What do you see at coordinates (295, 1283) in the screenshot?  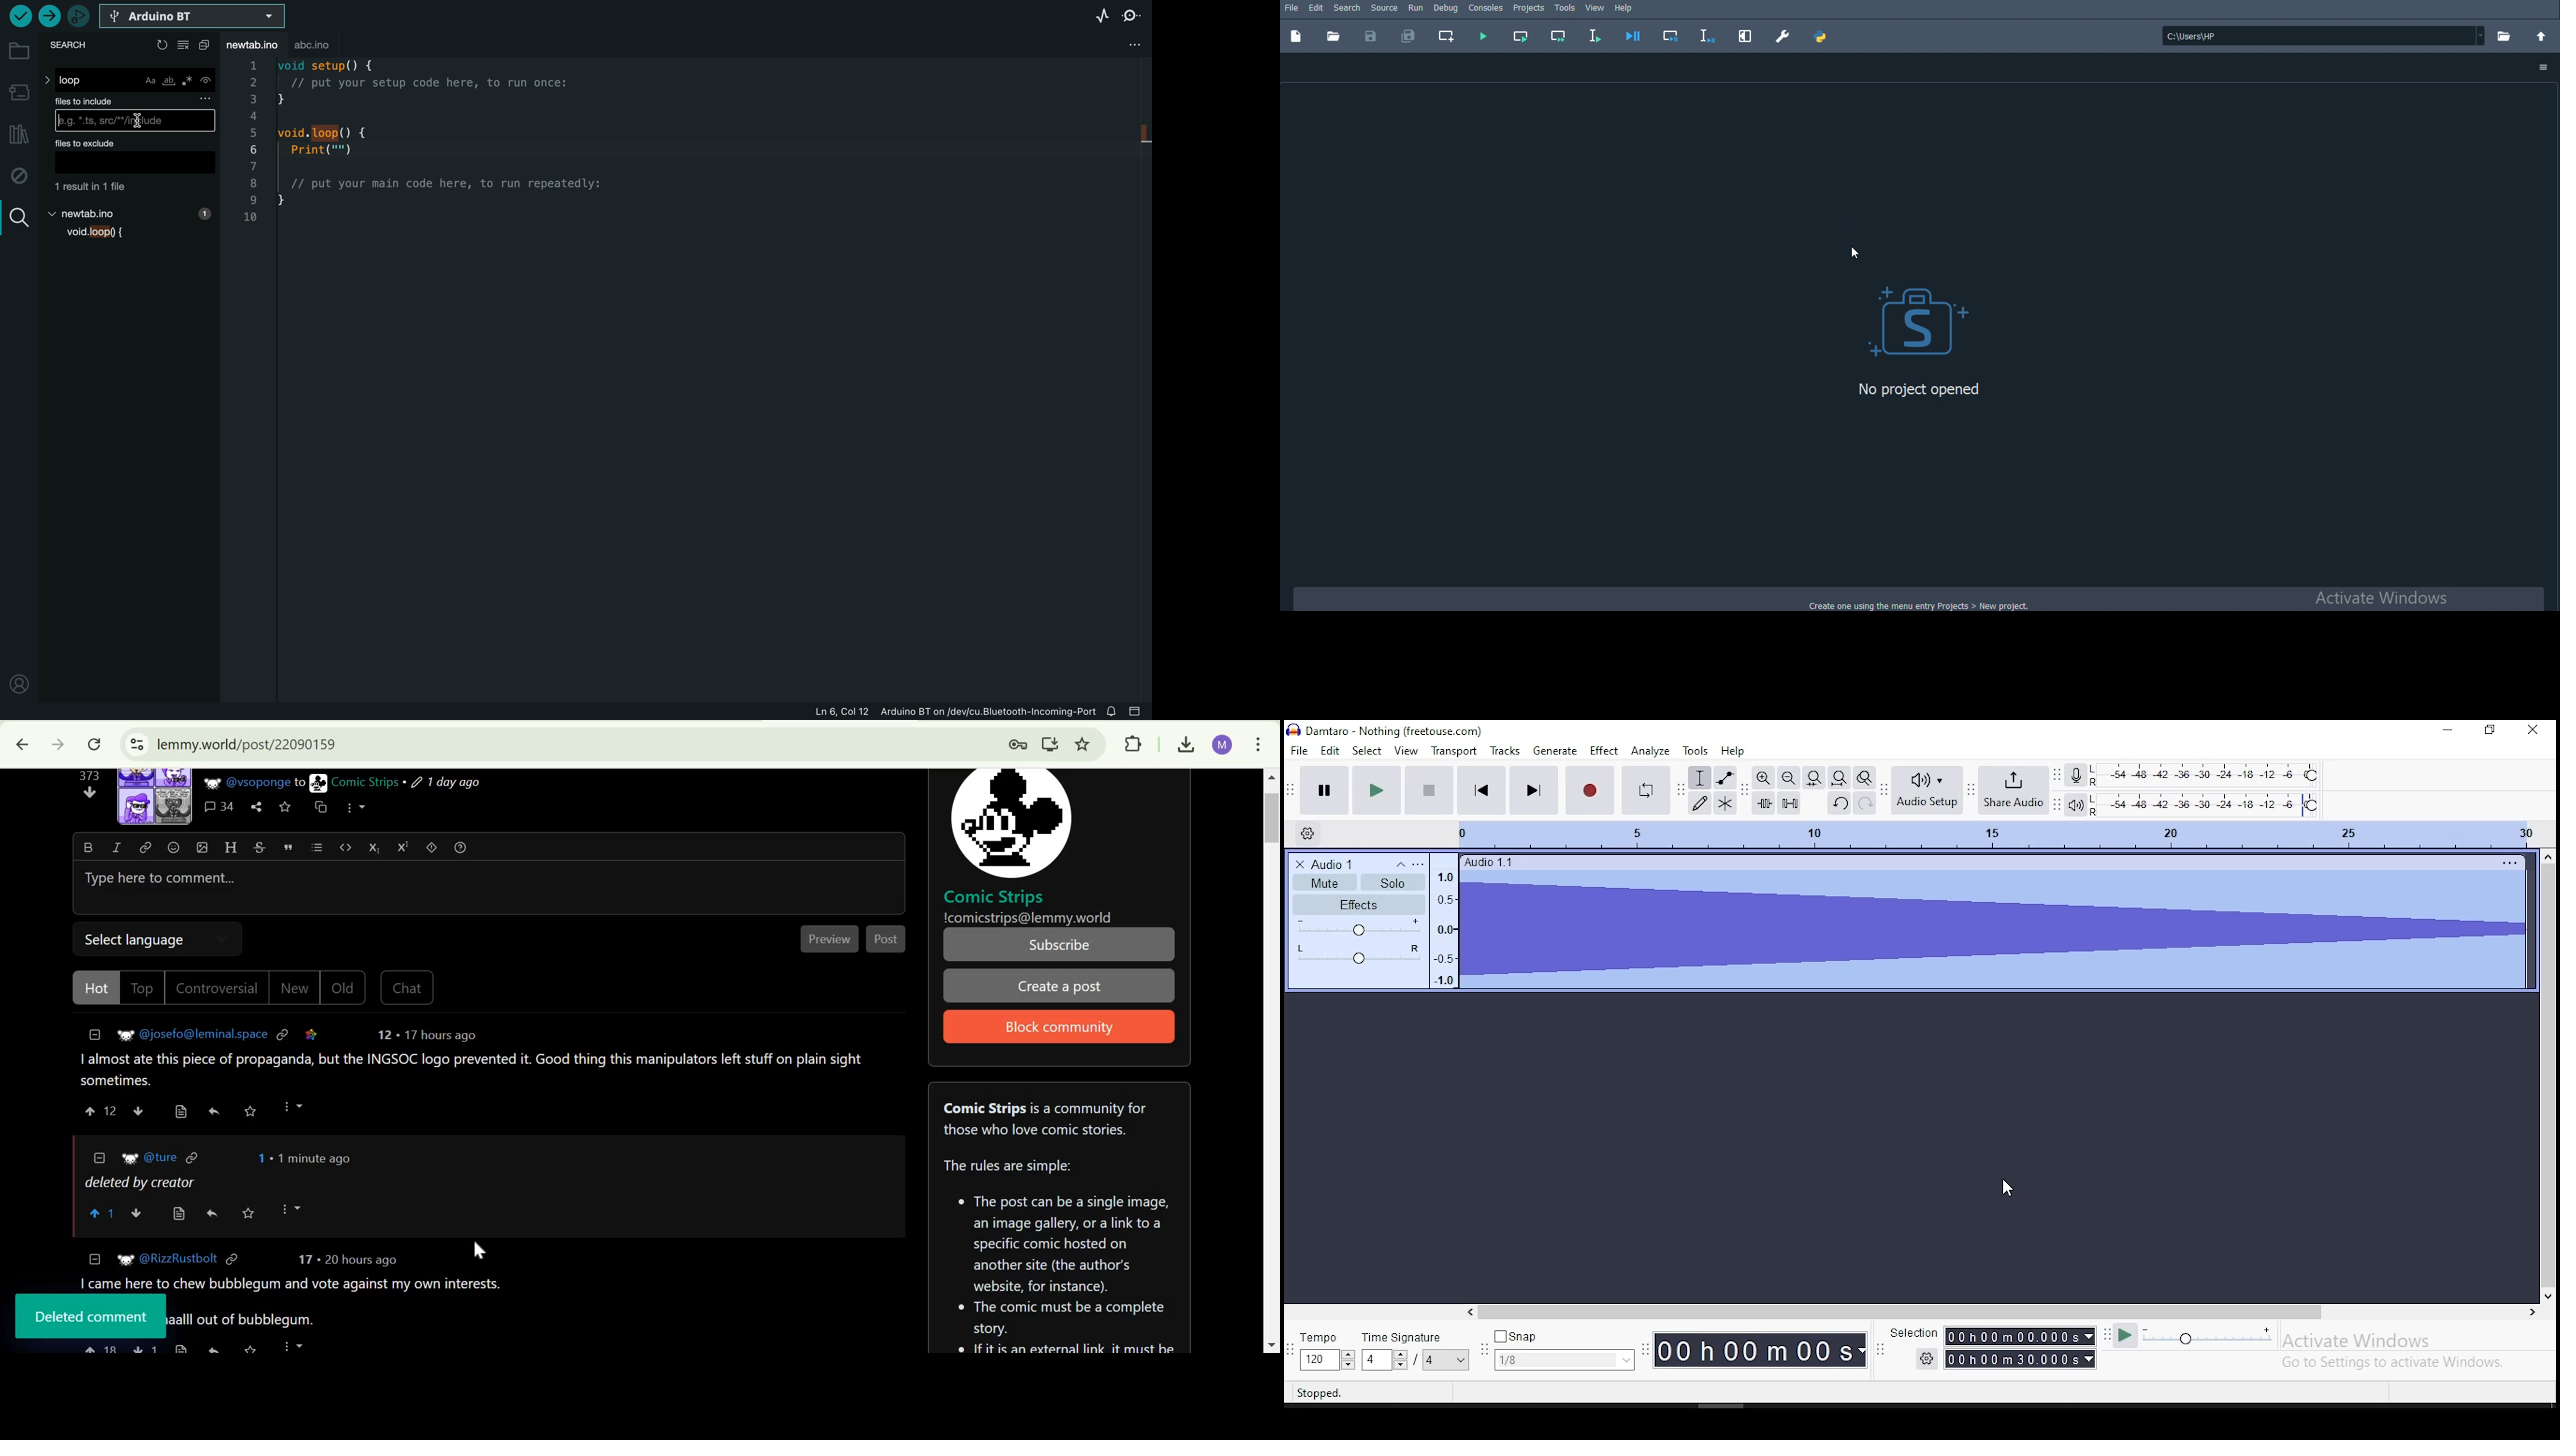 I see `comment` at bounding box center [295, 1283].